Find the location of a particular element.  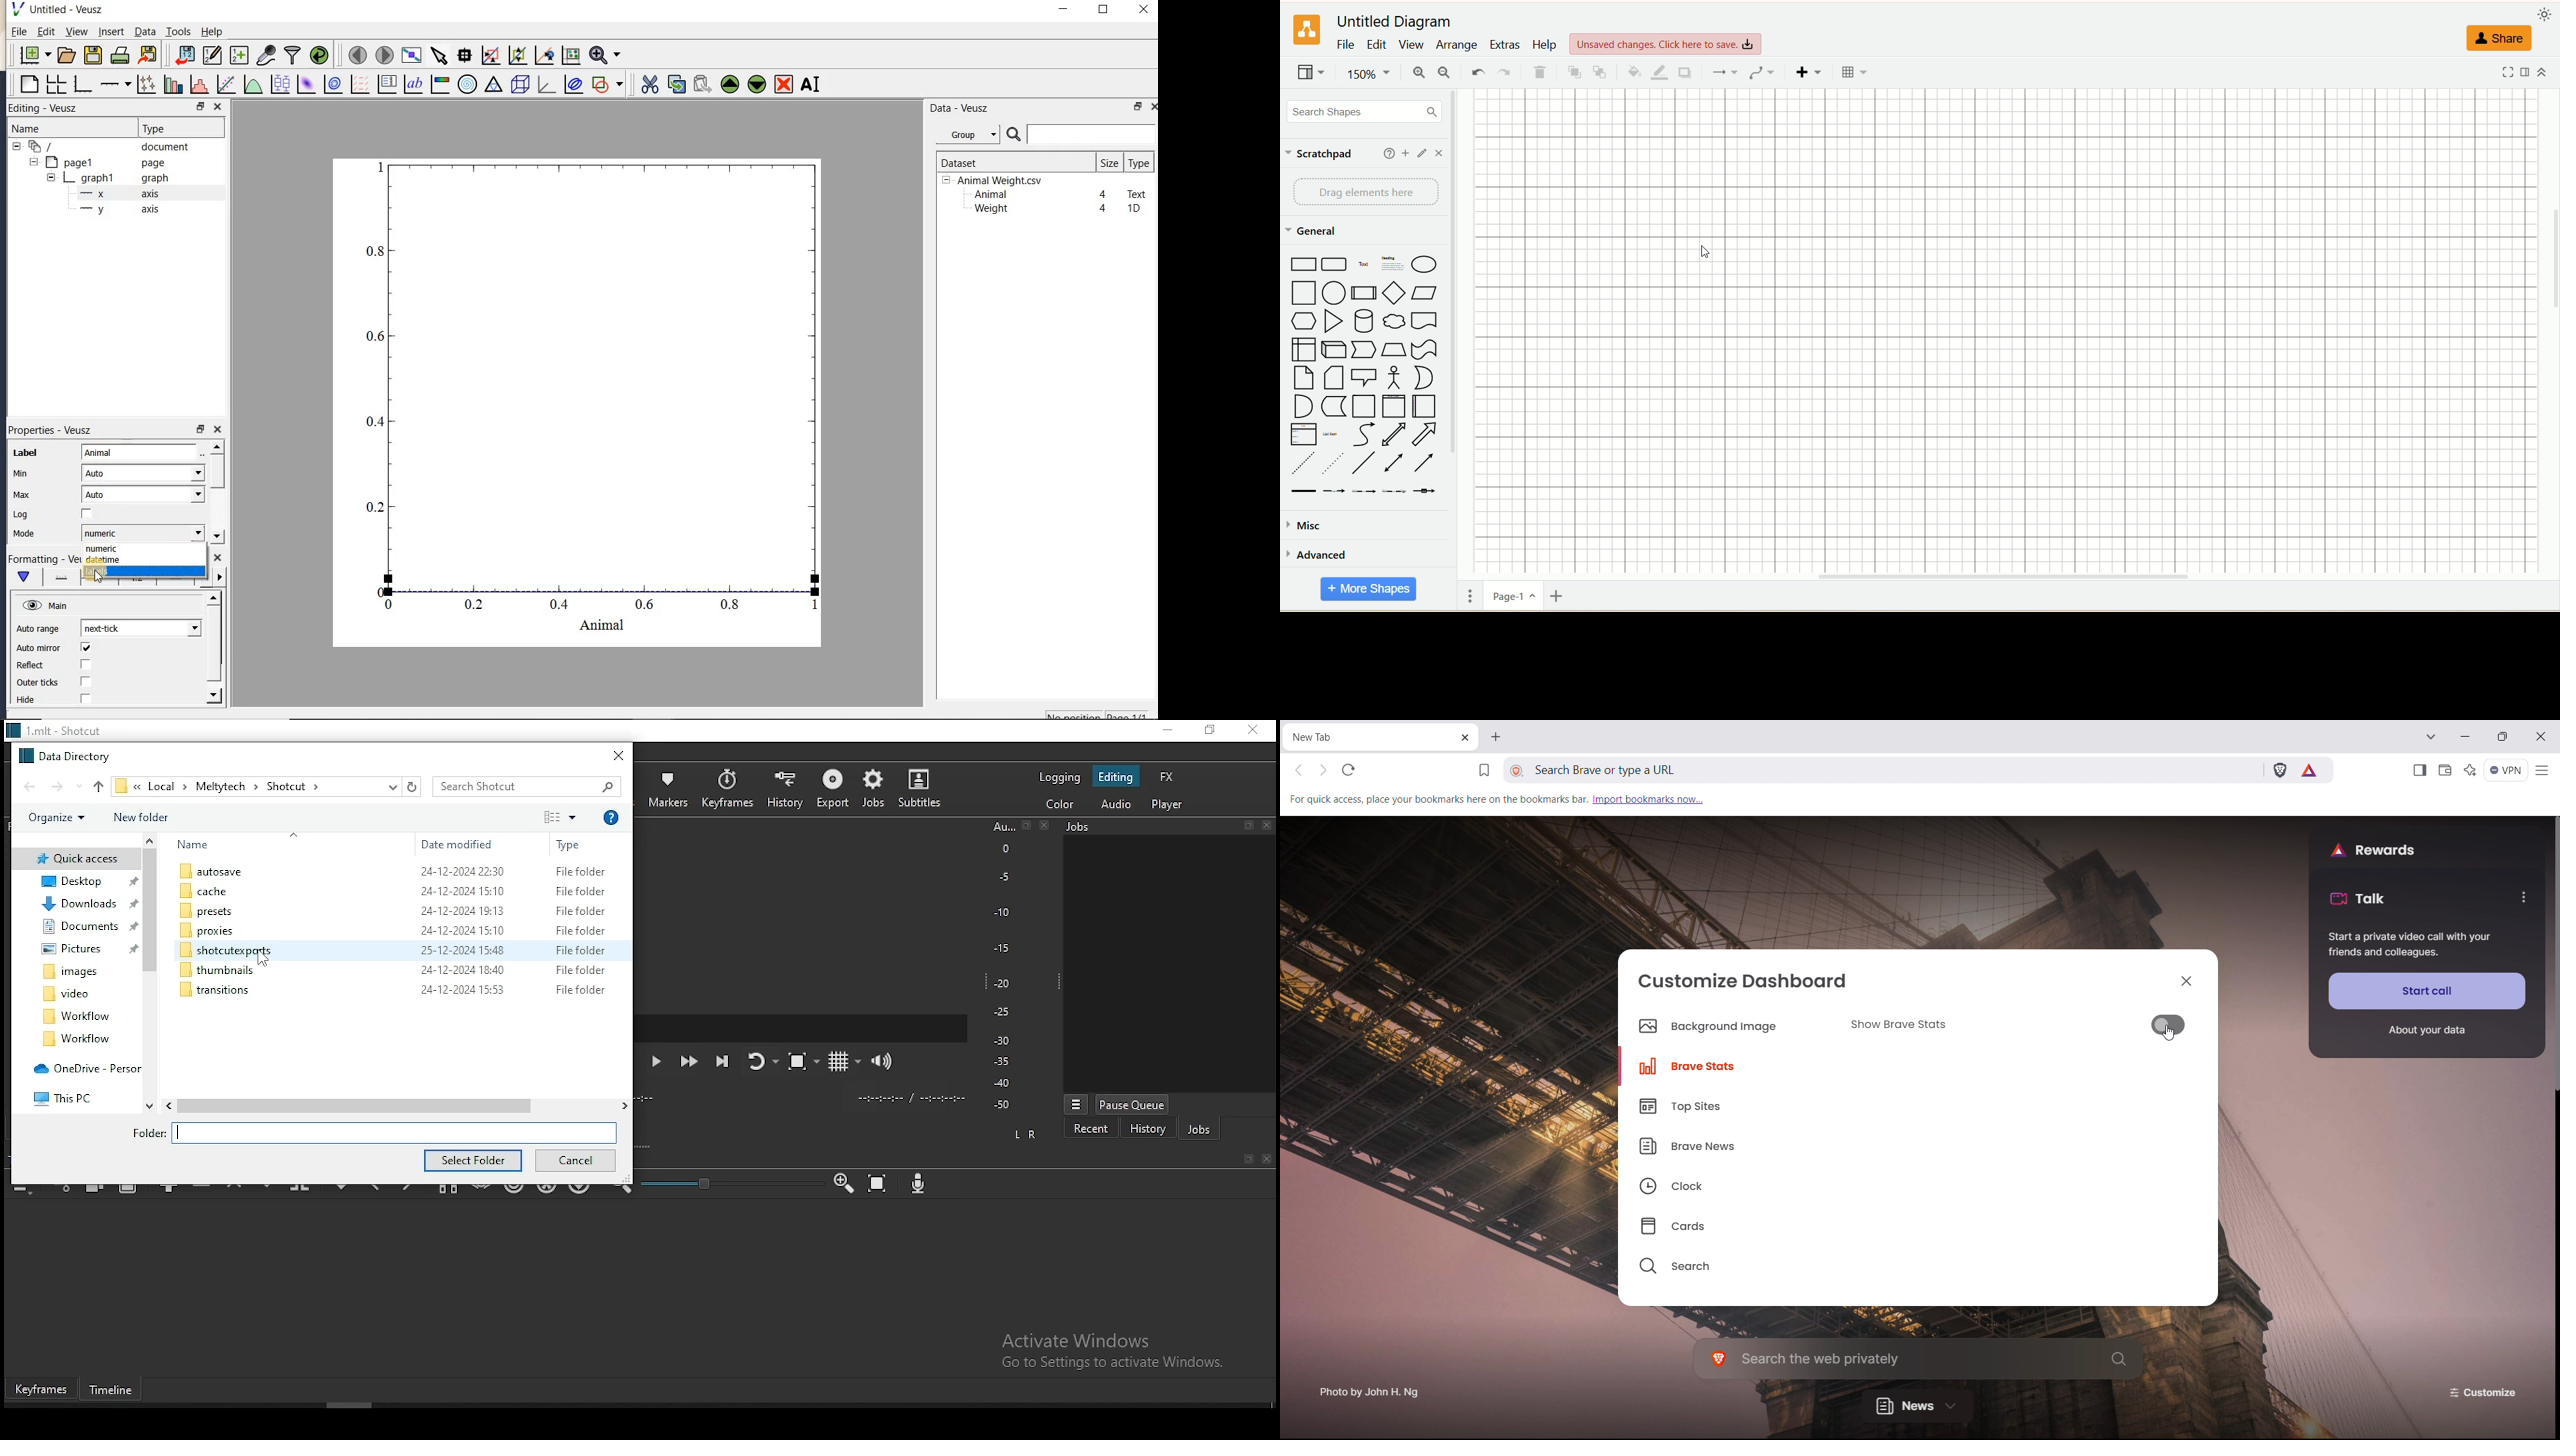

Start a private call with your friends and colleagues. is located at coordinates (2410, 945).